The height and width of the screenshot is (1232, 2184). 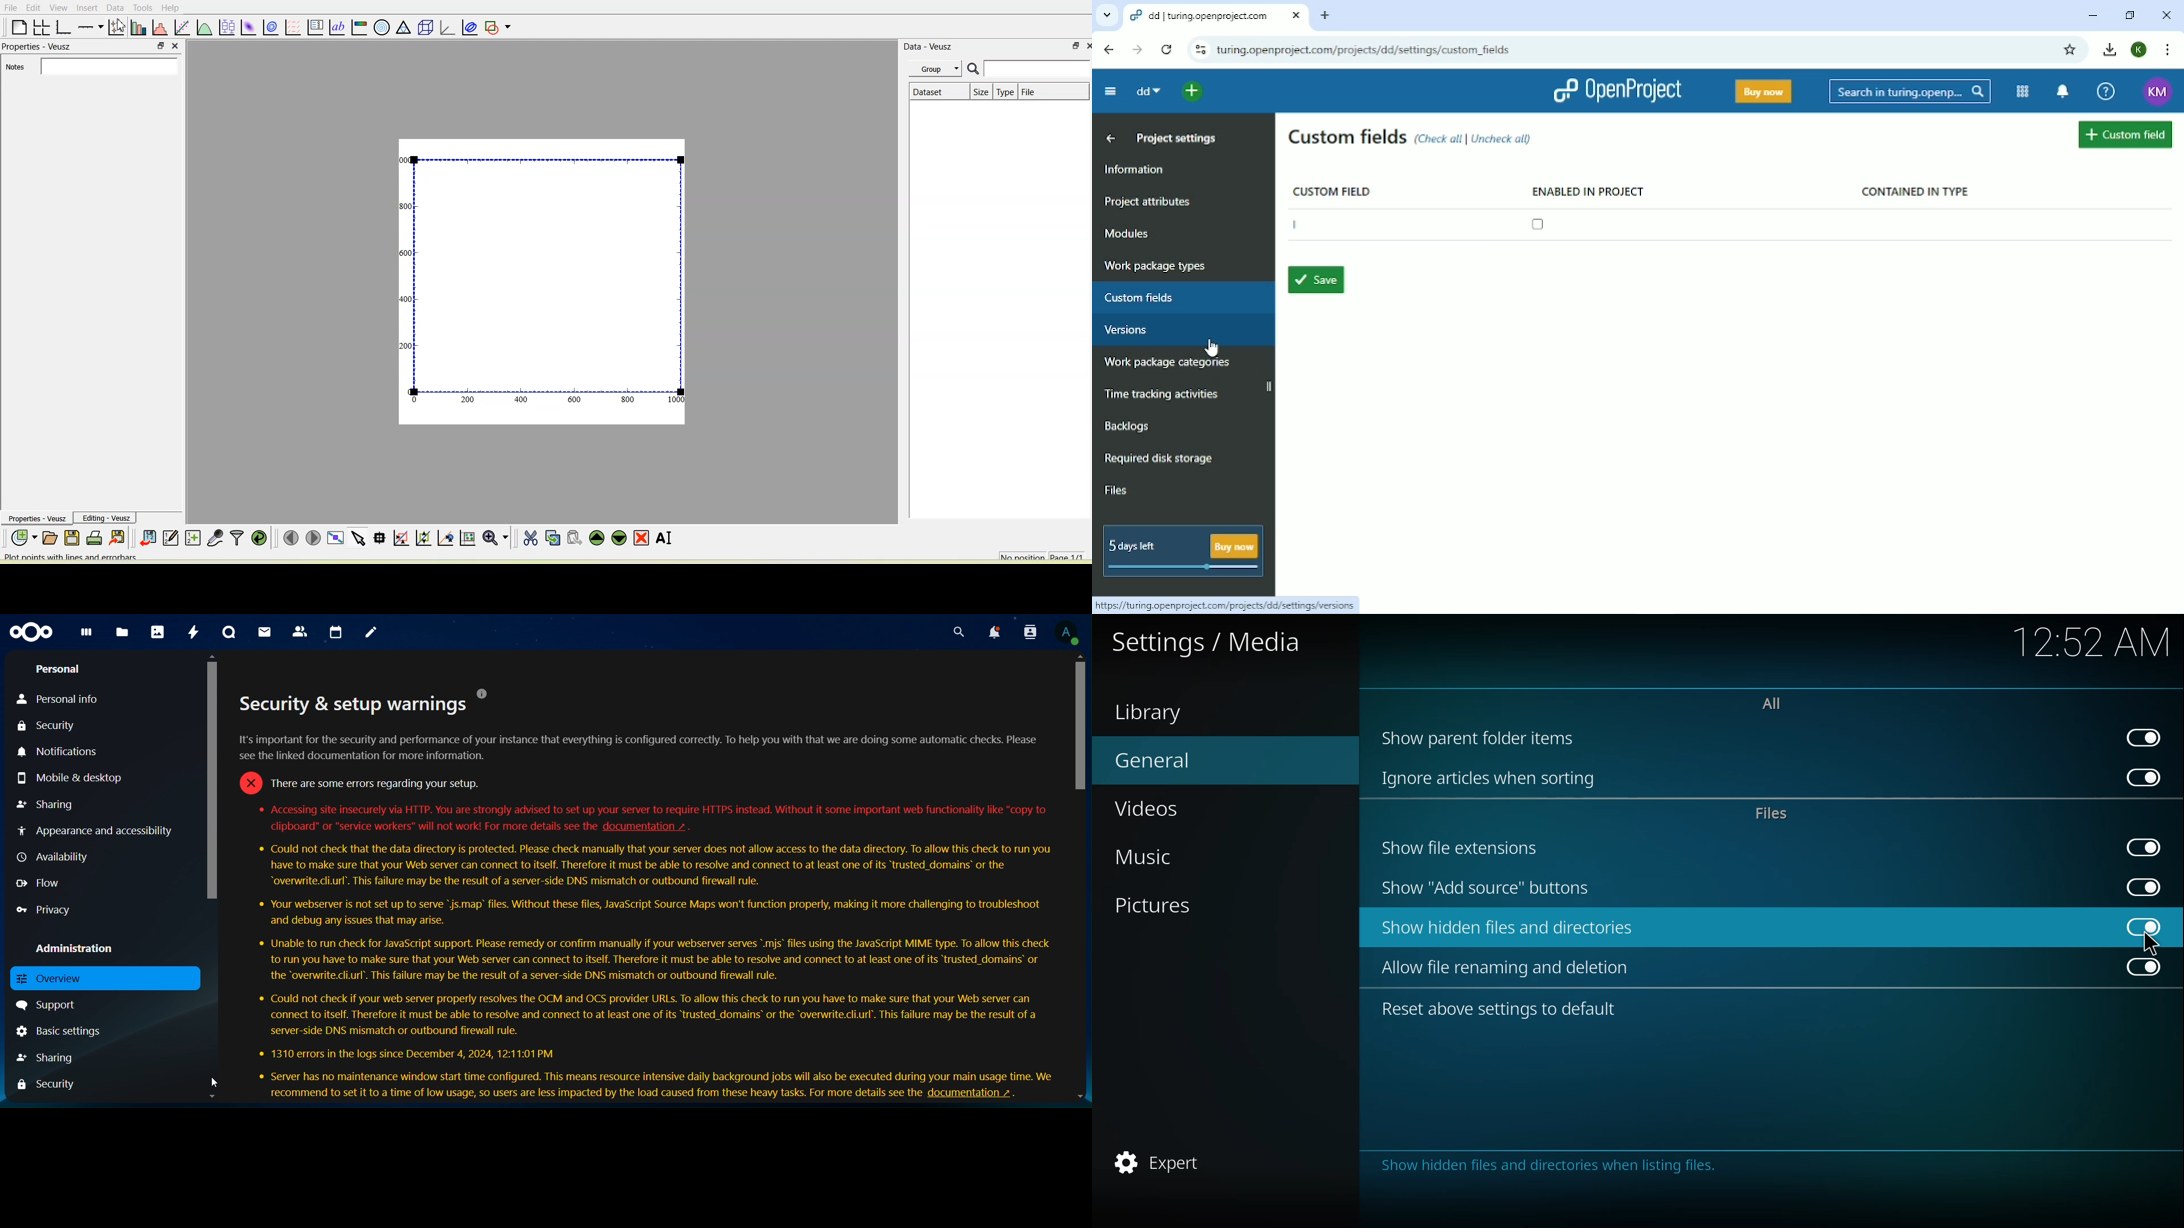 I want to click on Copy the selected widget, so click(x=553, y=539).